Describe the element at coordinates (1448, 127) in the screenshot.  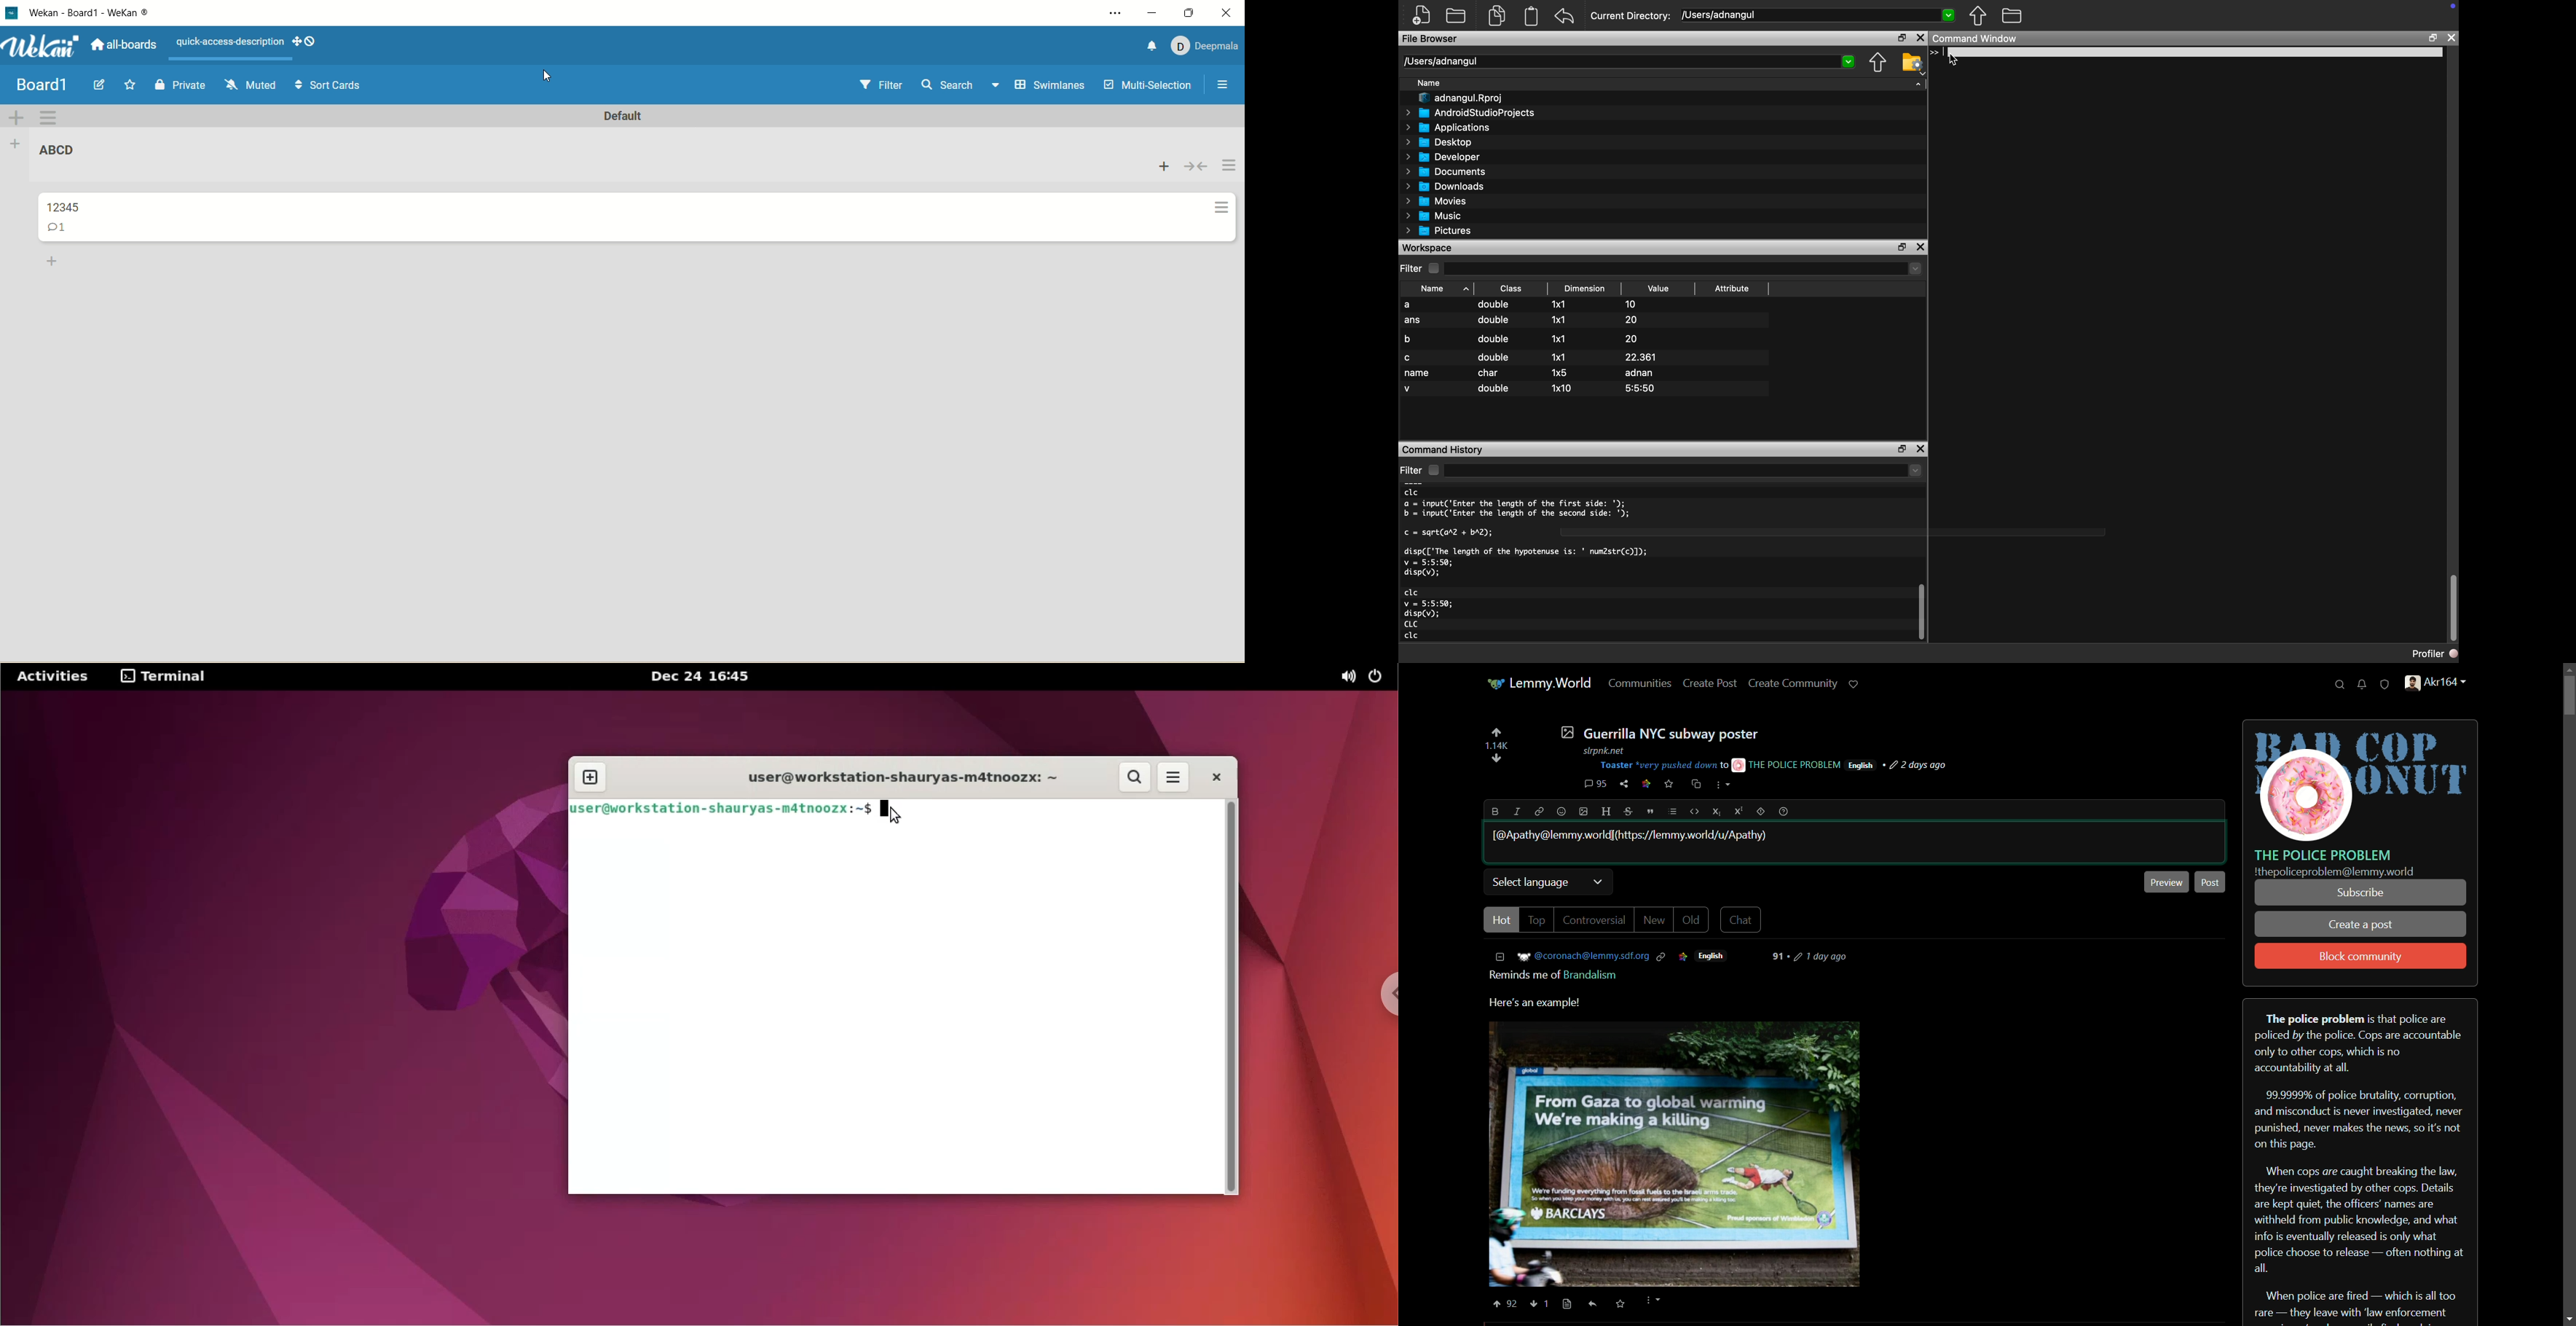
I see `> [B Applications` at that location.